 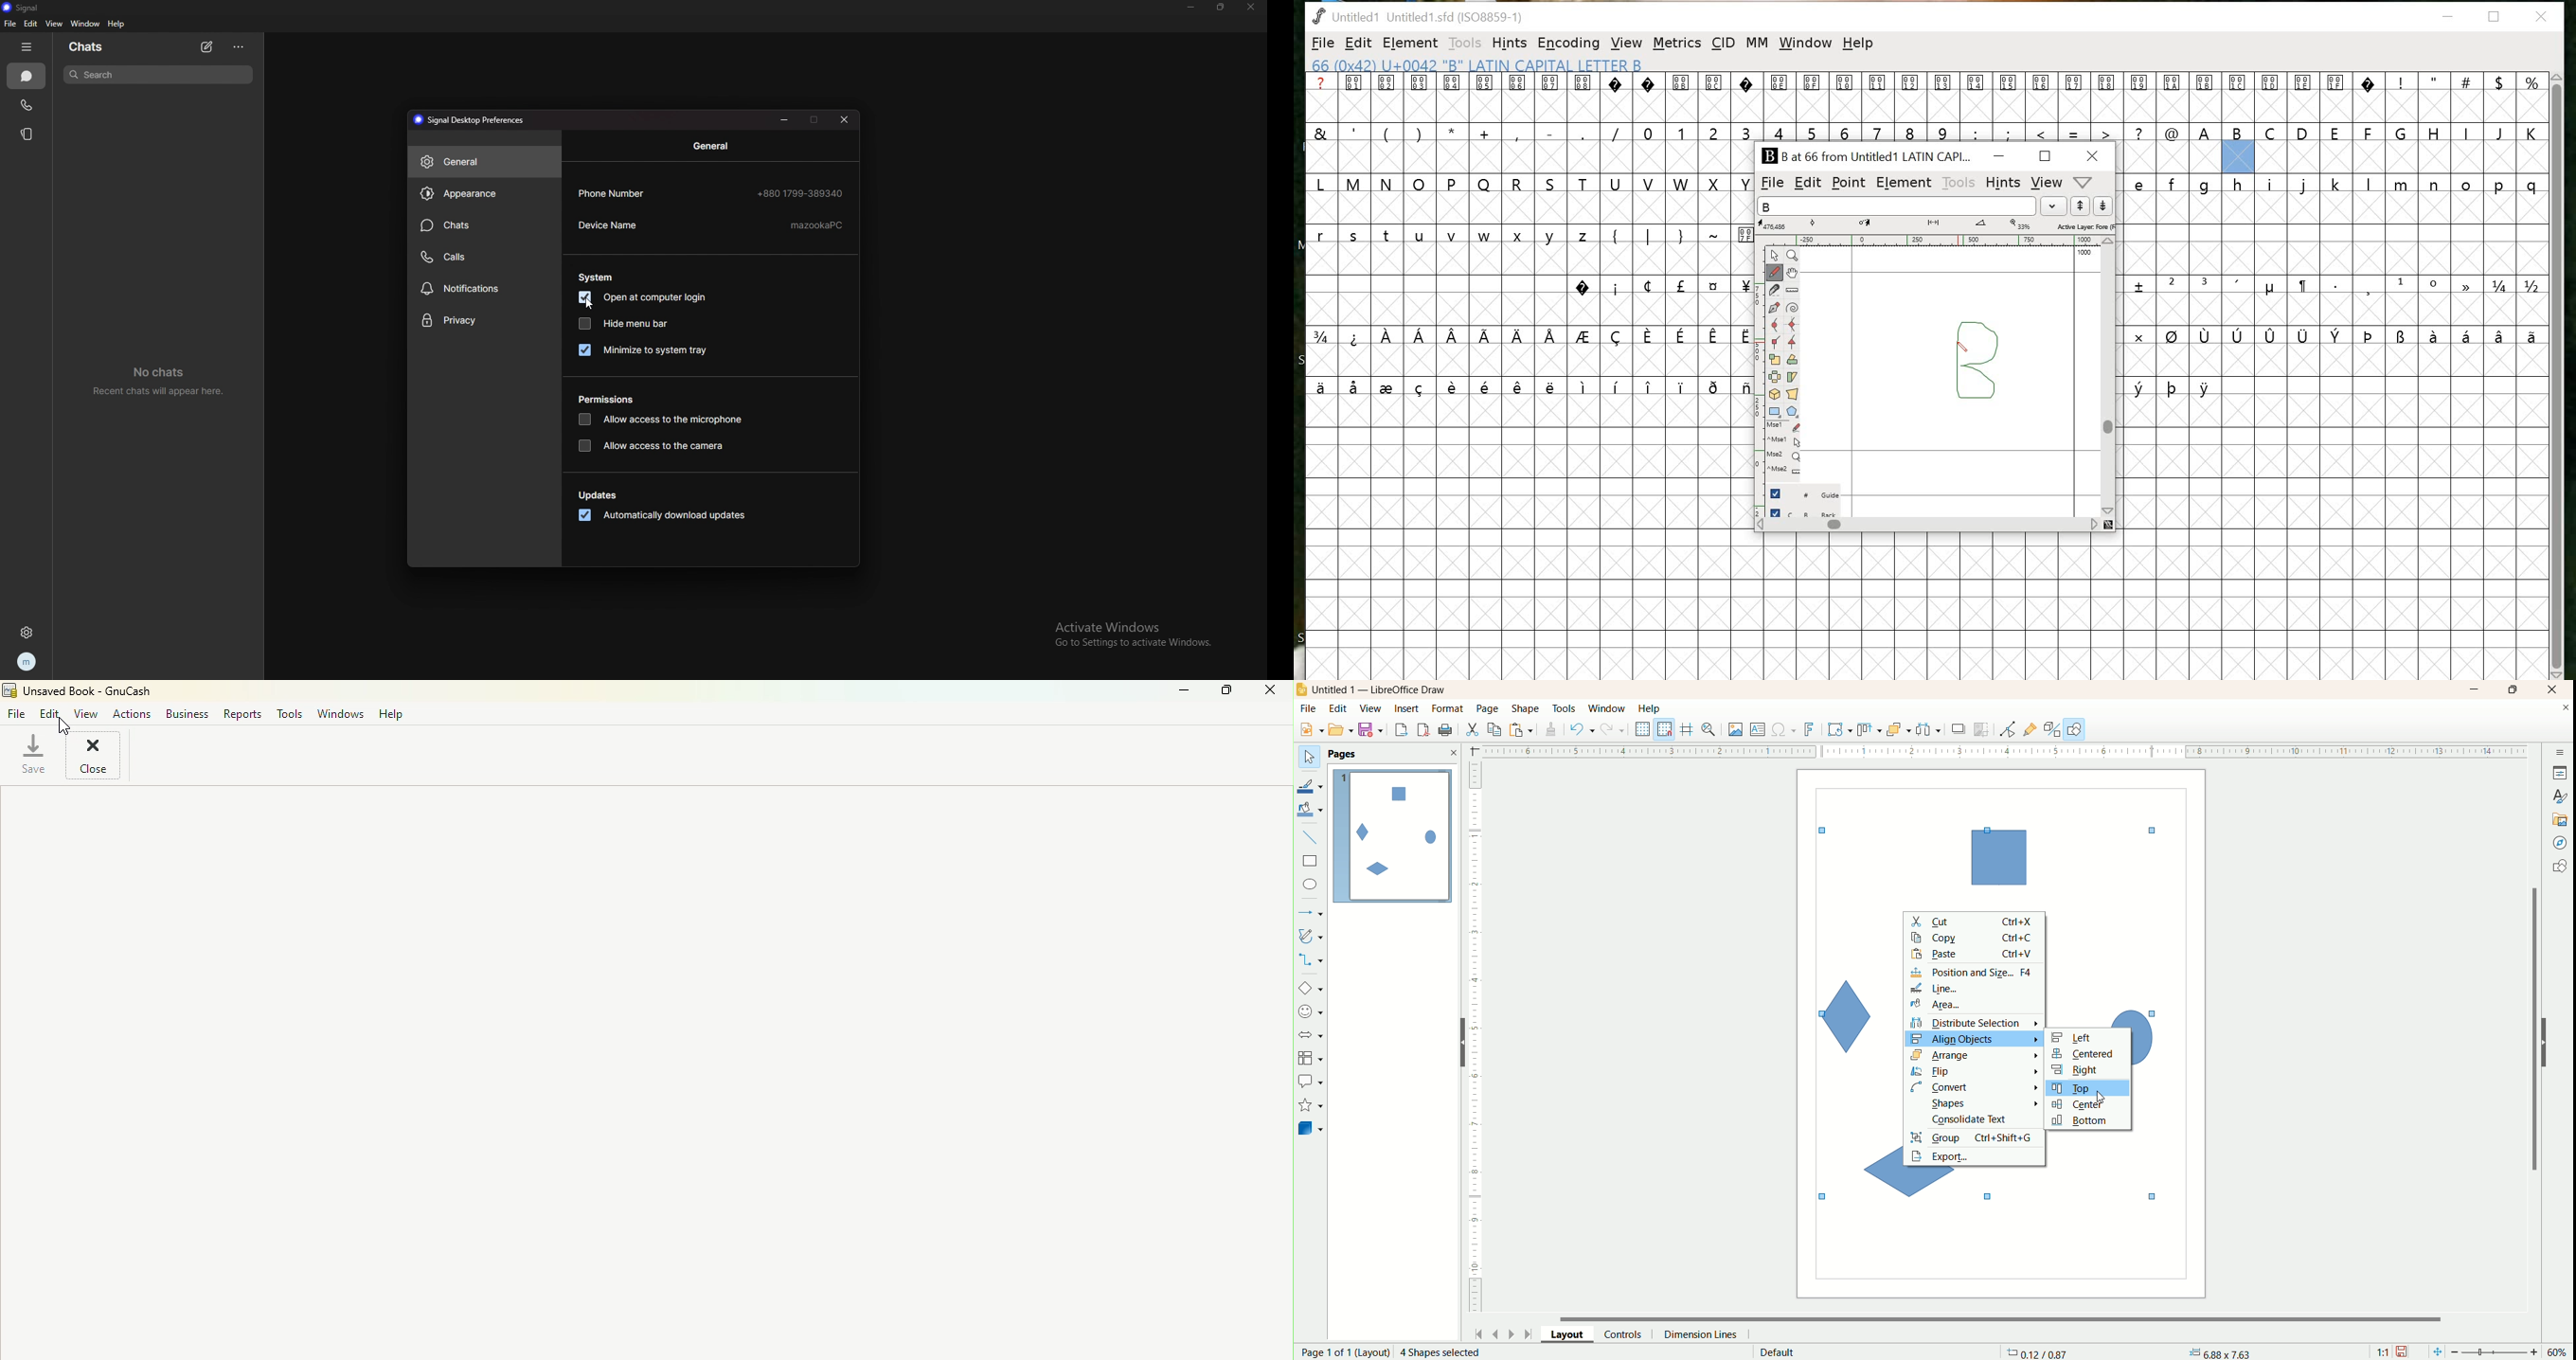 What do you see at coordinates (624, 323) in the screenshot?
I see `hide menu bar` at bounding box center [624, 323].